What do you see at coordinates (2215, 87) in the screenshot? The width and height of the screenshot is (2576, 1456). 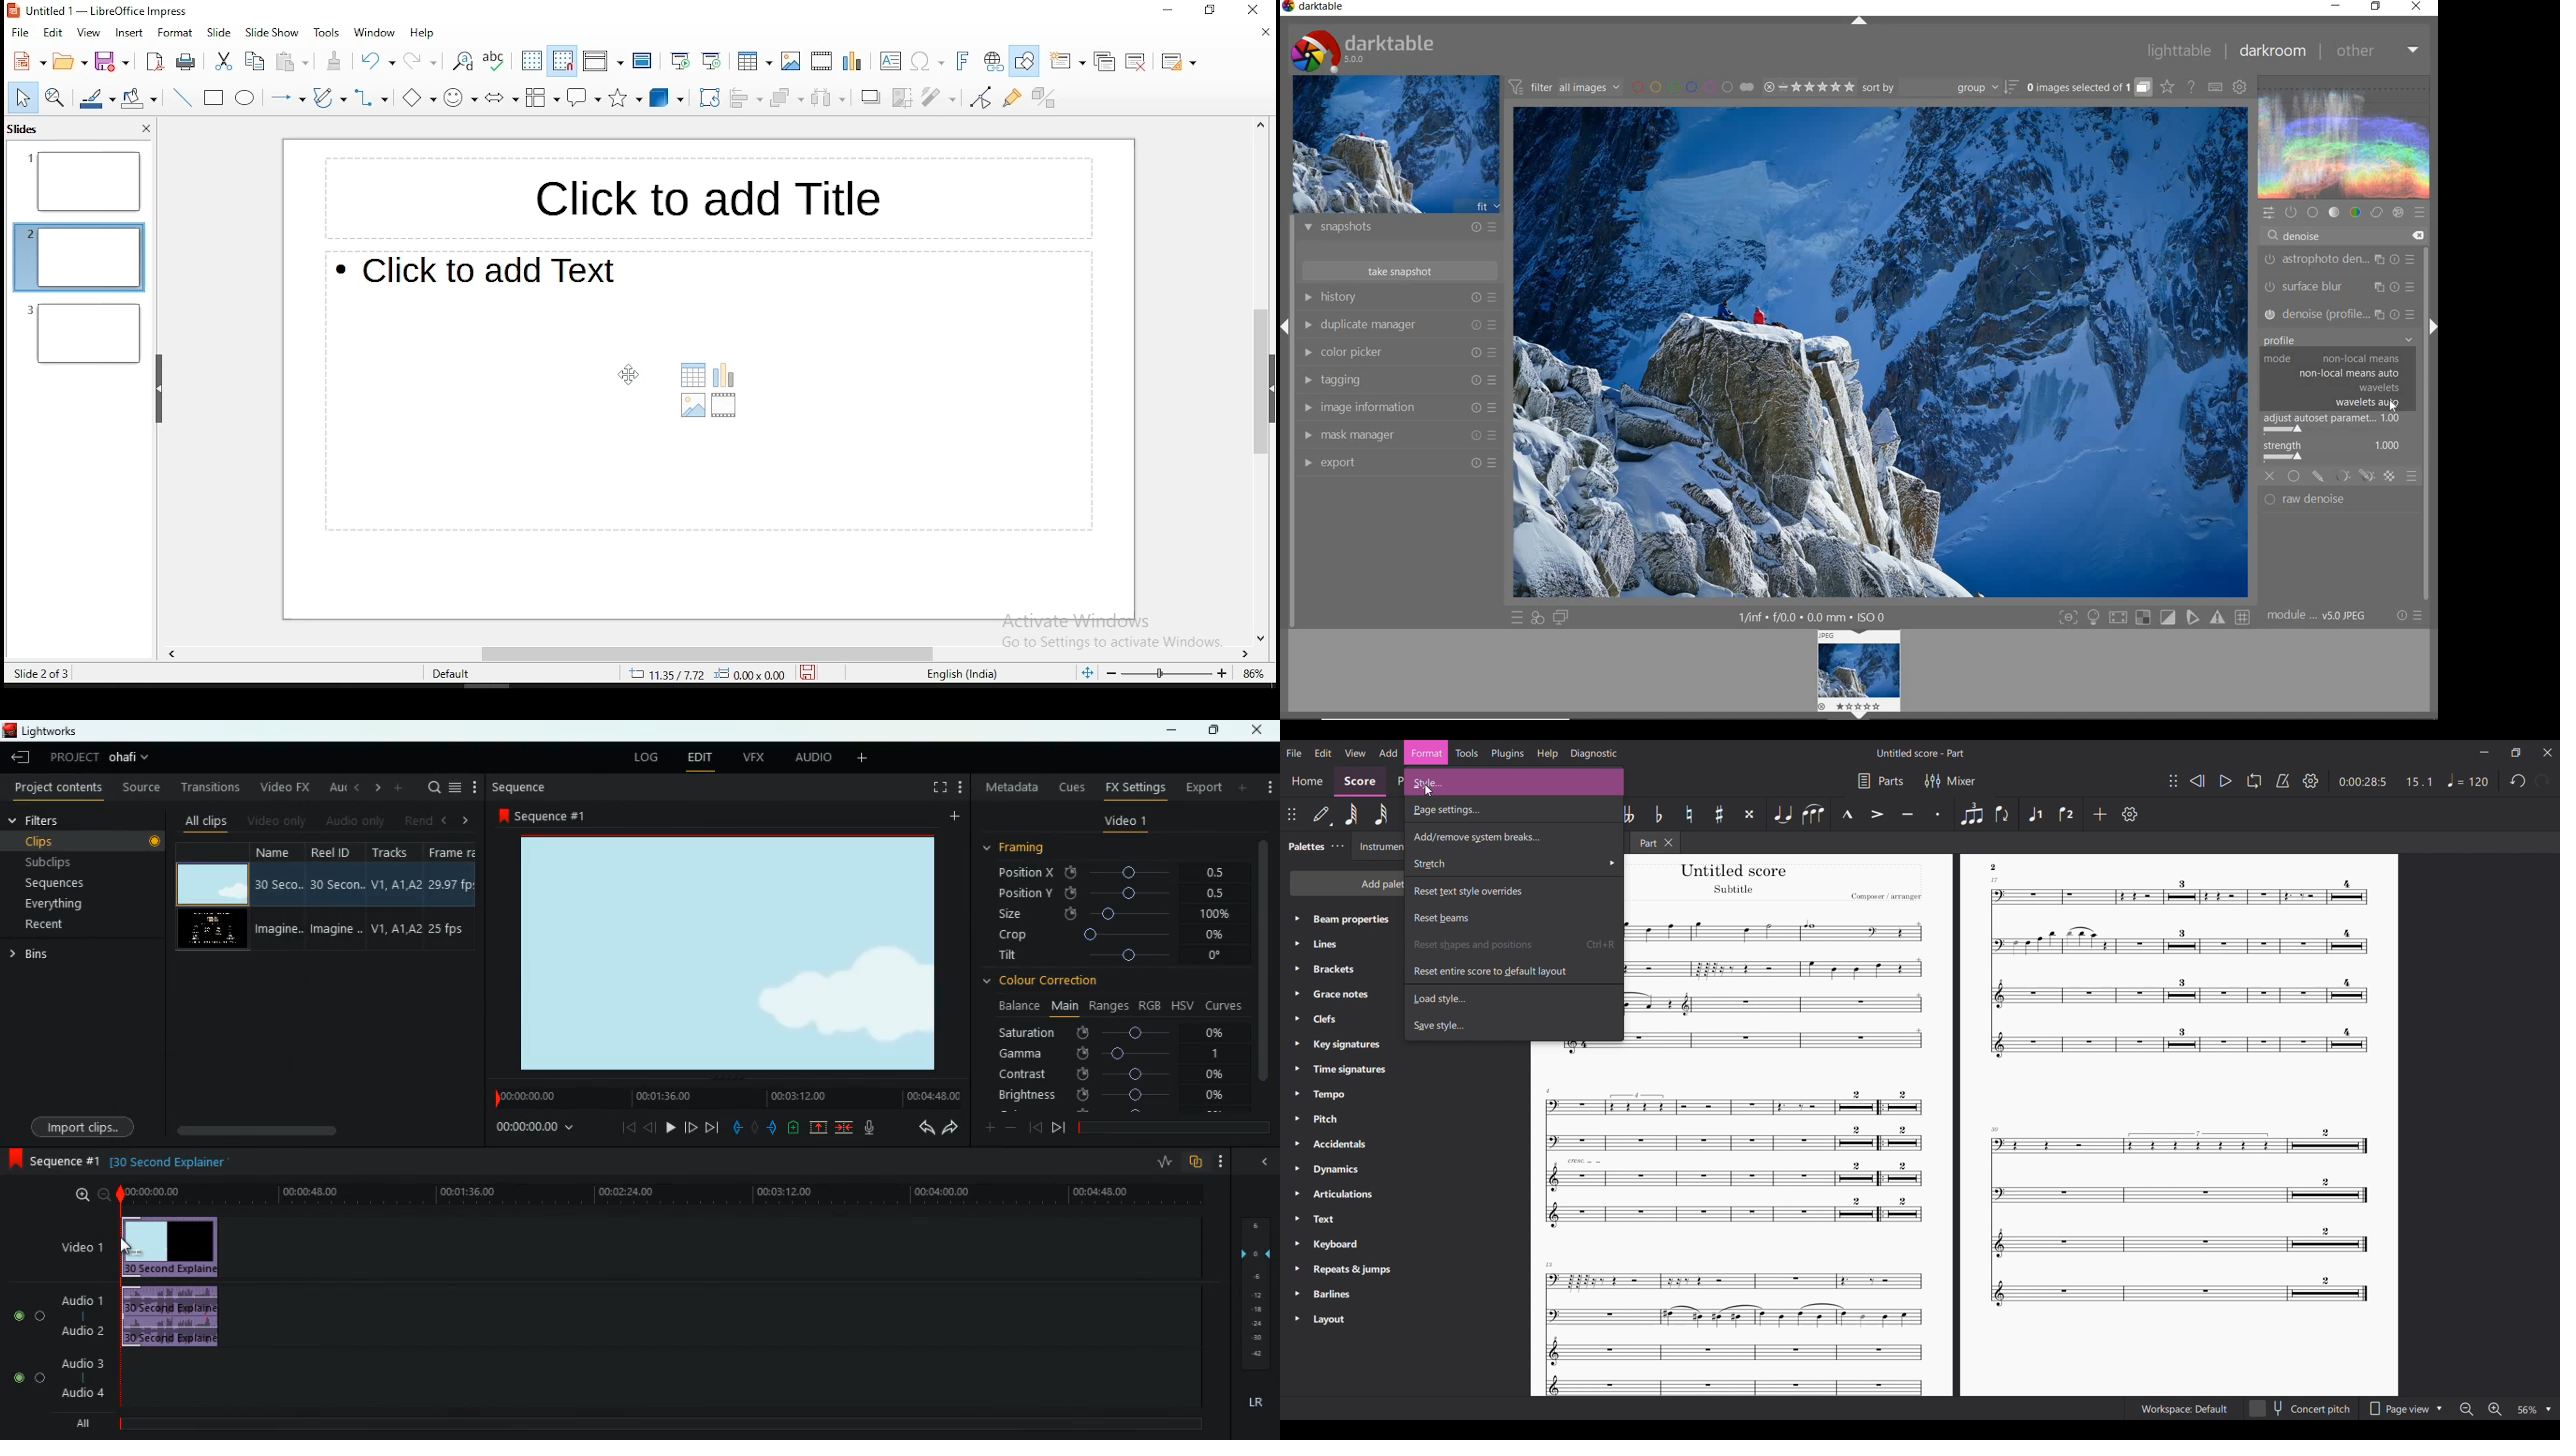 I see `set keyboard shortcuts` at bounding box center [2215, 87].